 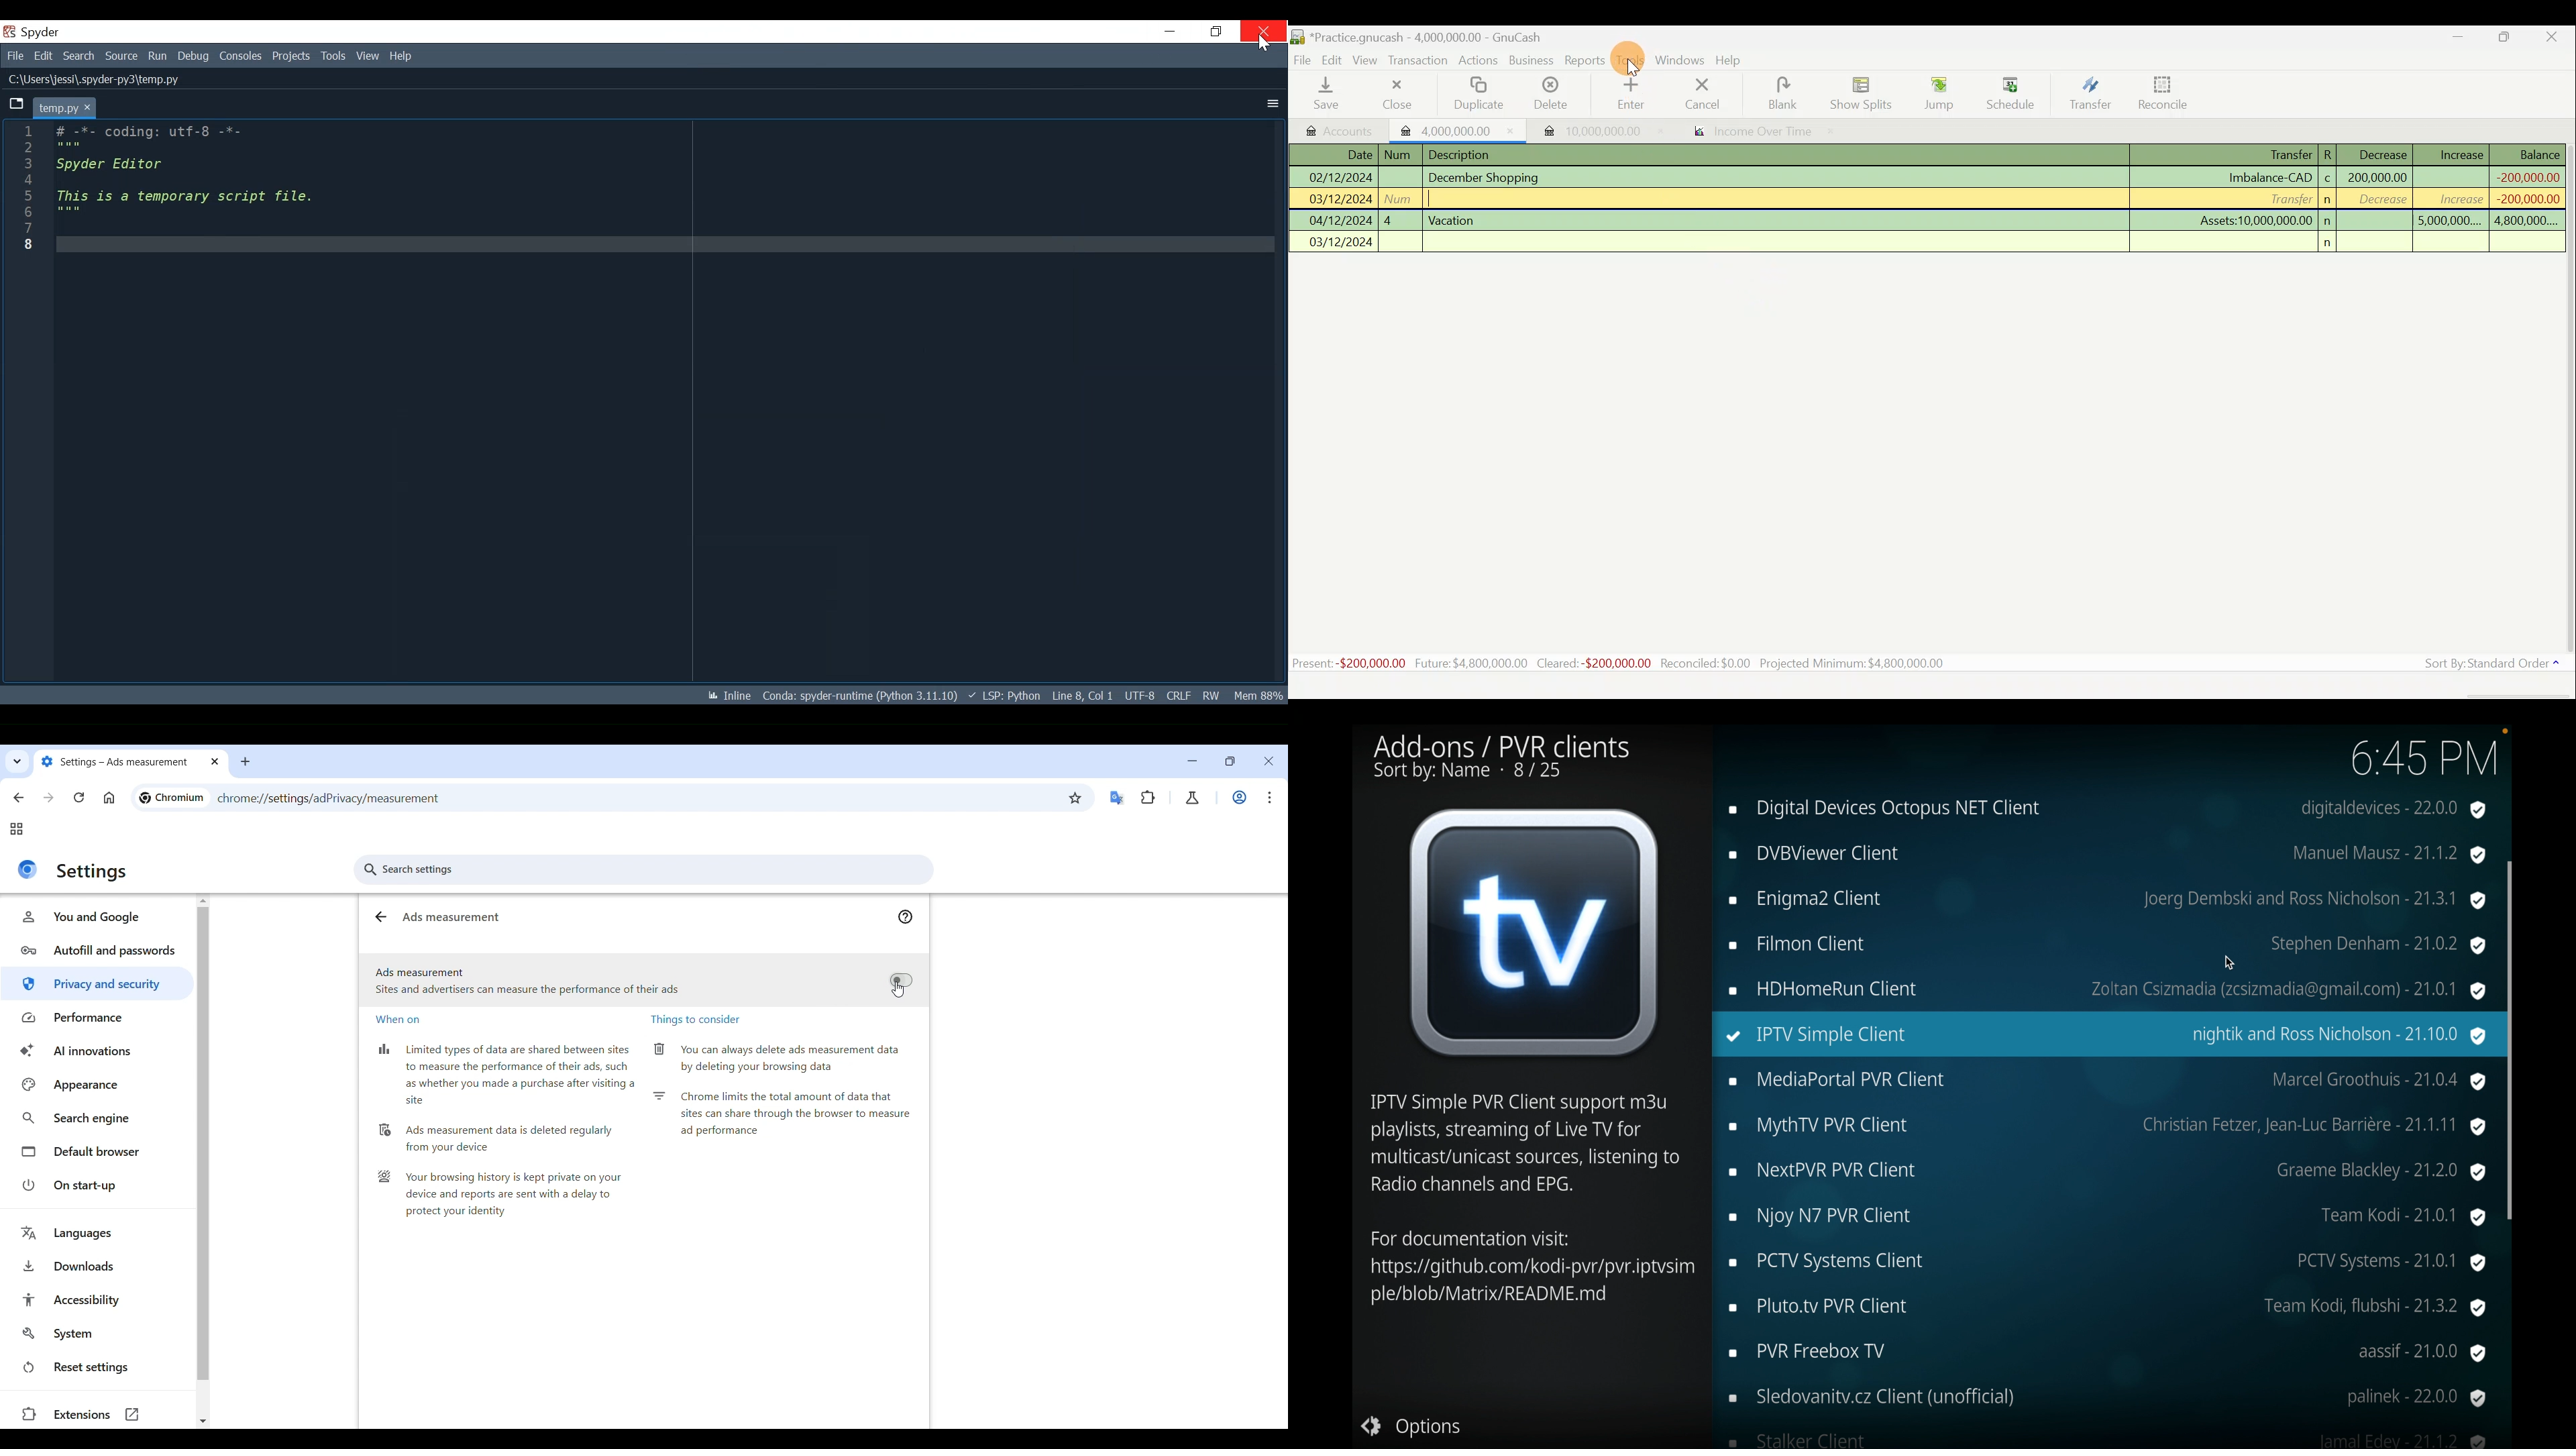 What do you see at coordinates (1329, 95) in the screenshot?
I see `Save` at bounding box center [1329, 95].